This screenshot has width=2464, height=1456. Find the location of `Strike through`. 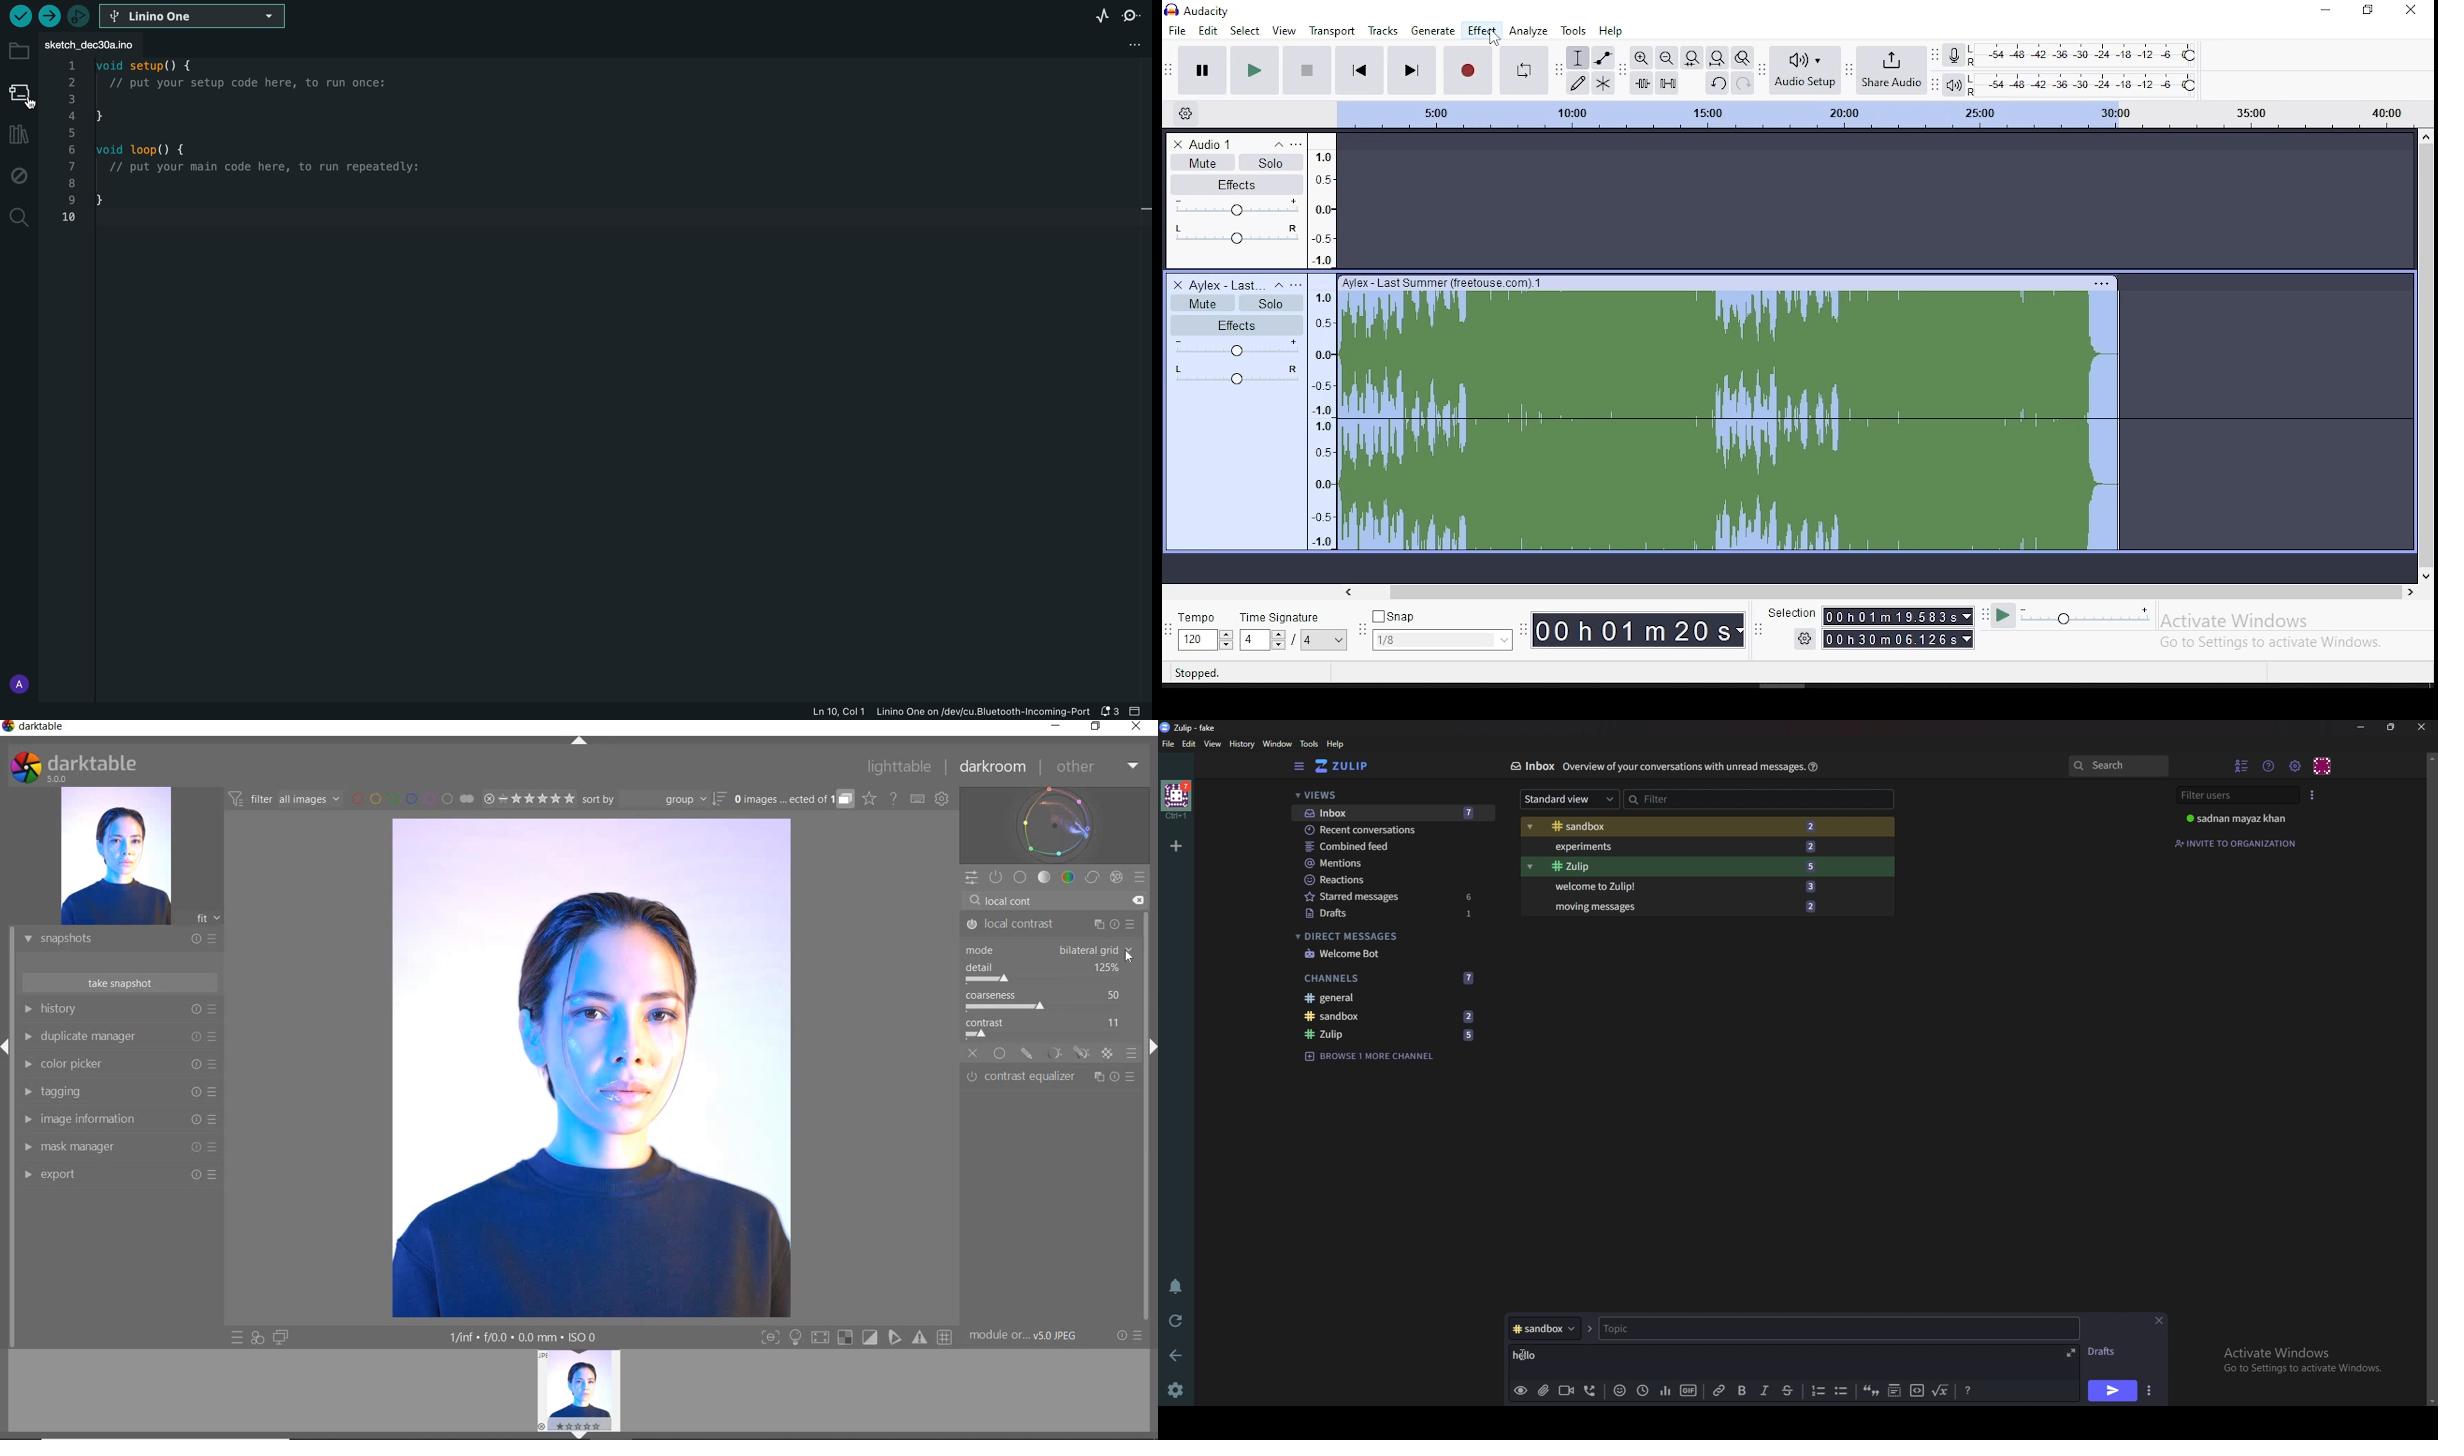

Strike through is located at coordinates (1793, 1391).